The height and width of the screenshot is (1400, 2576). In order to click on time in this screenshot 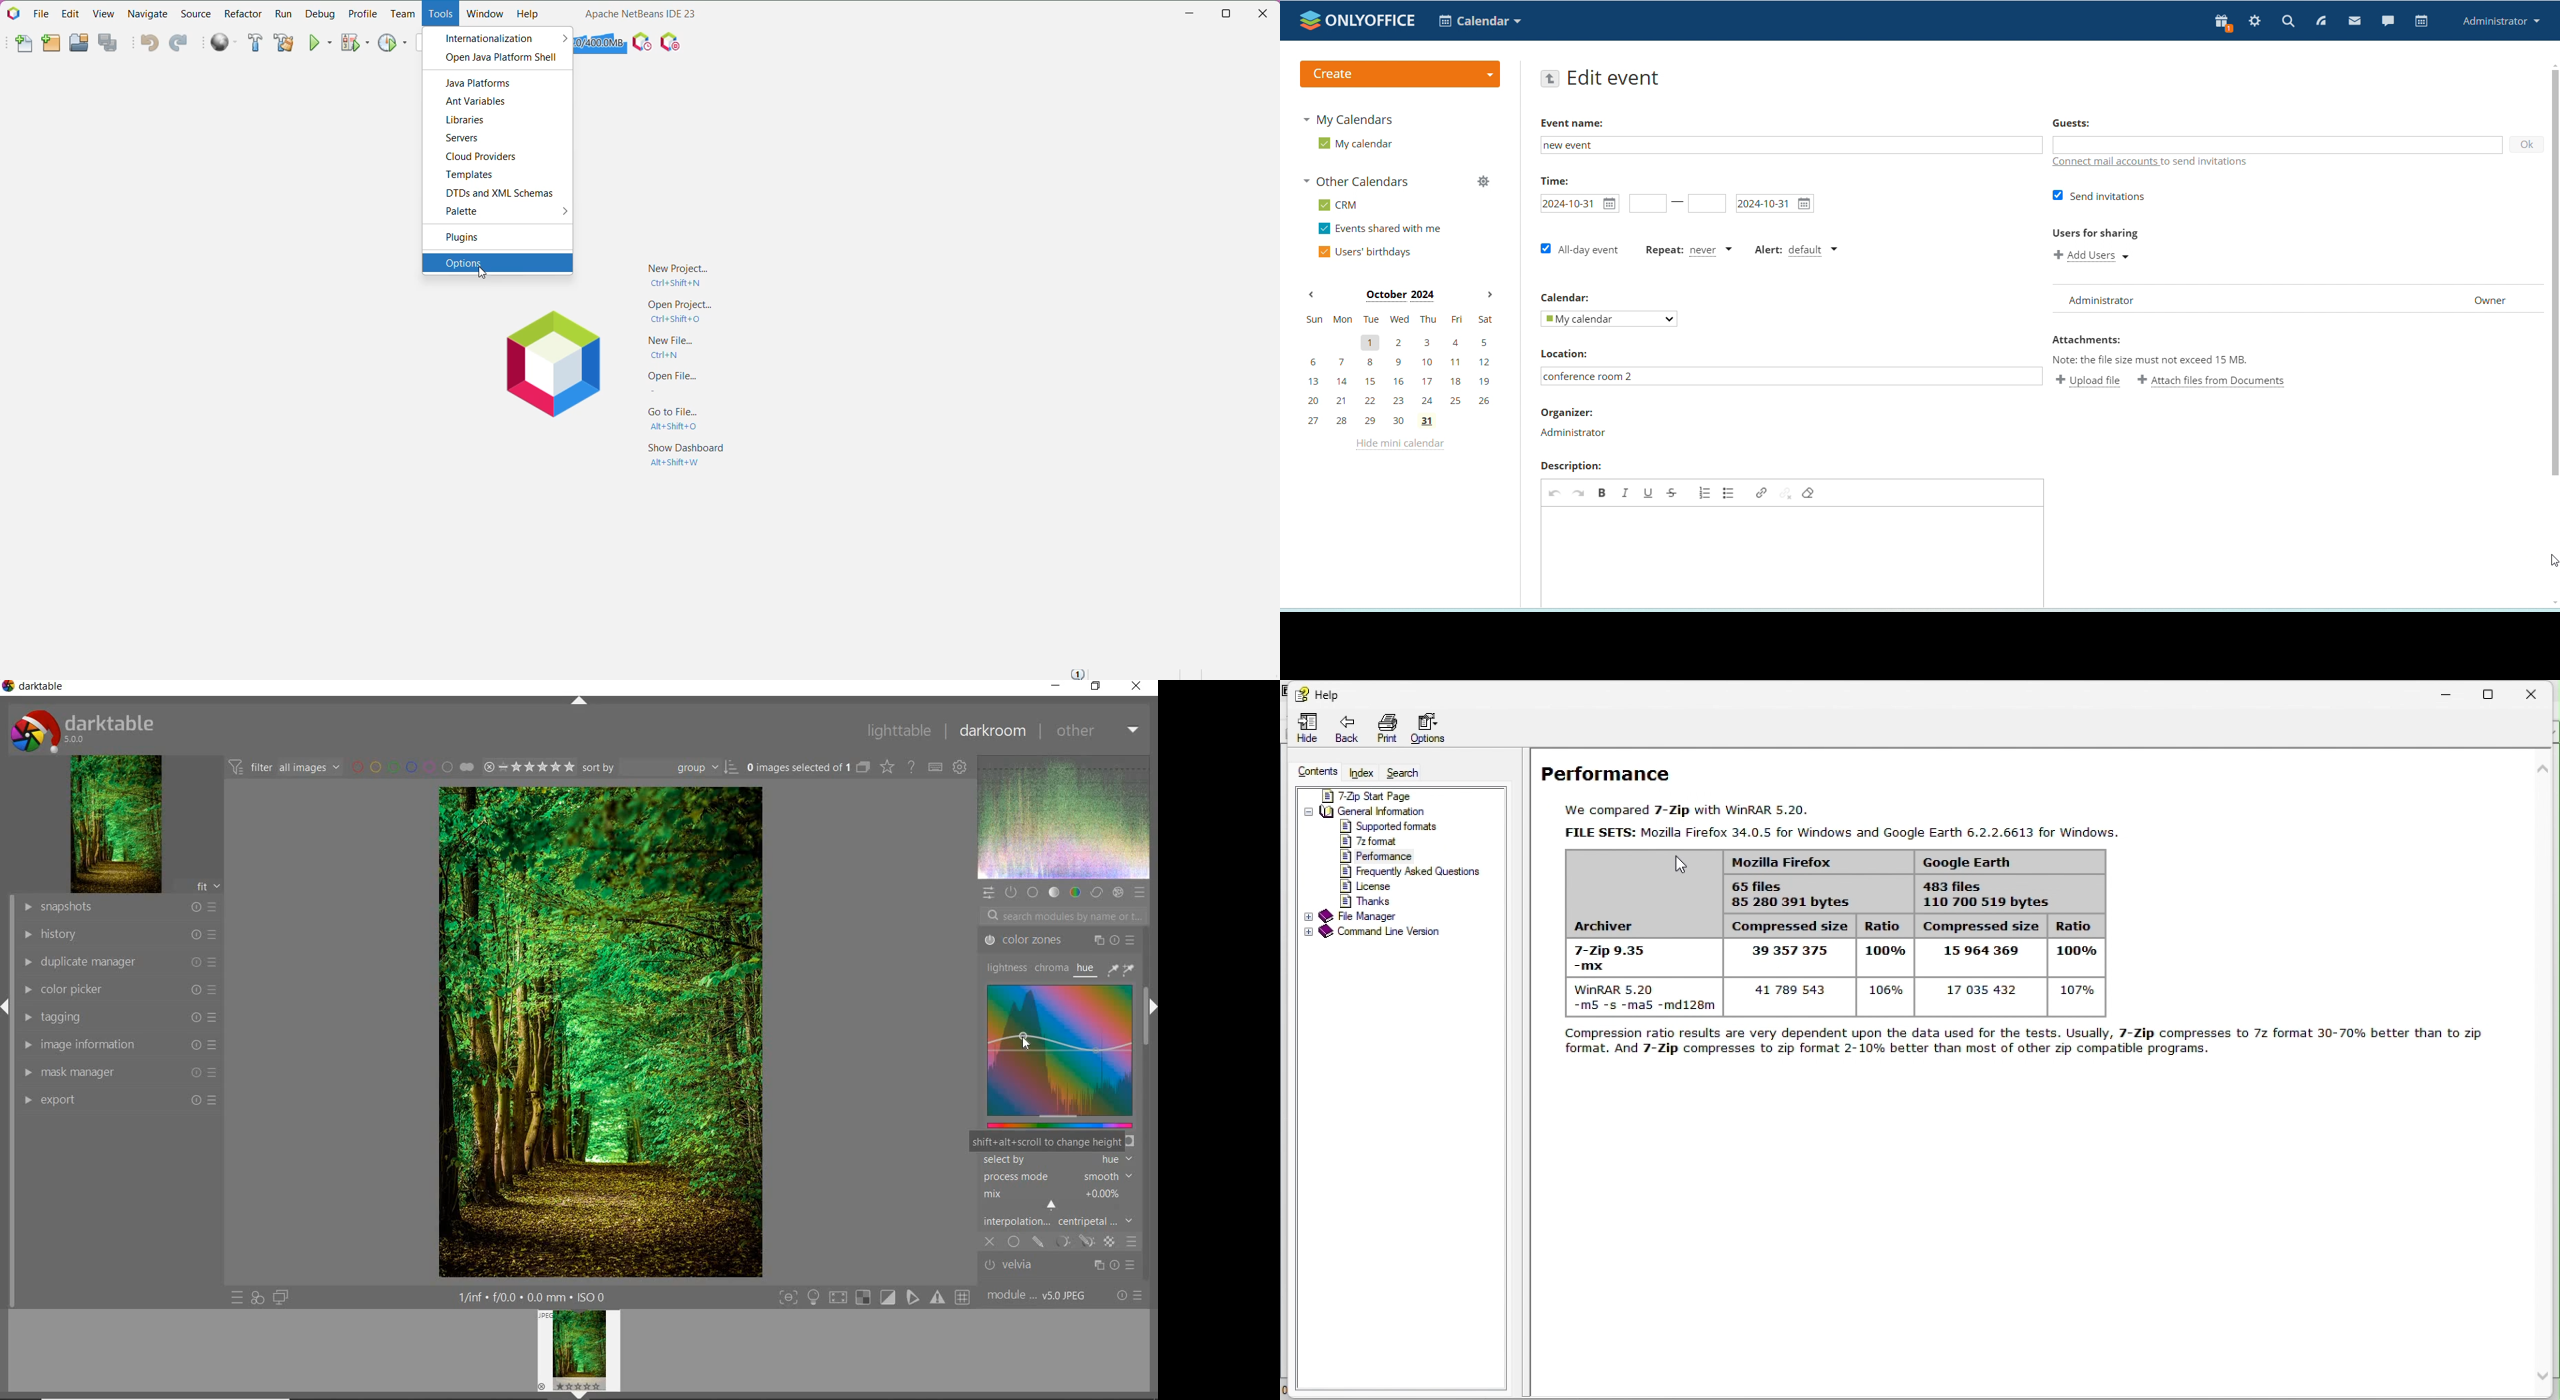, I will do `click(1555, 181)`.